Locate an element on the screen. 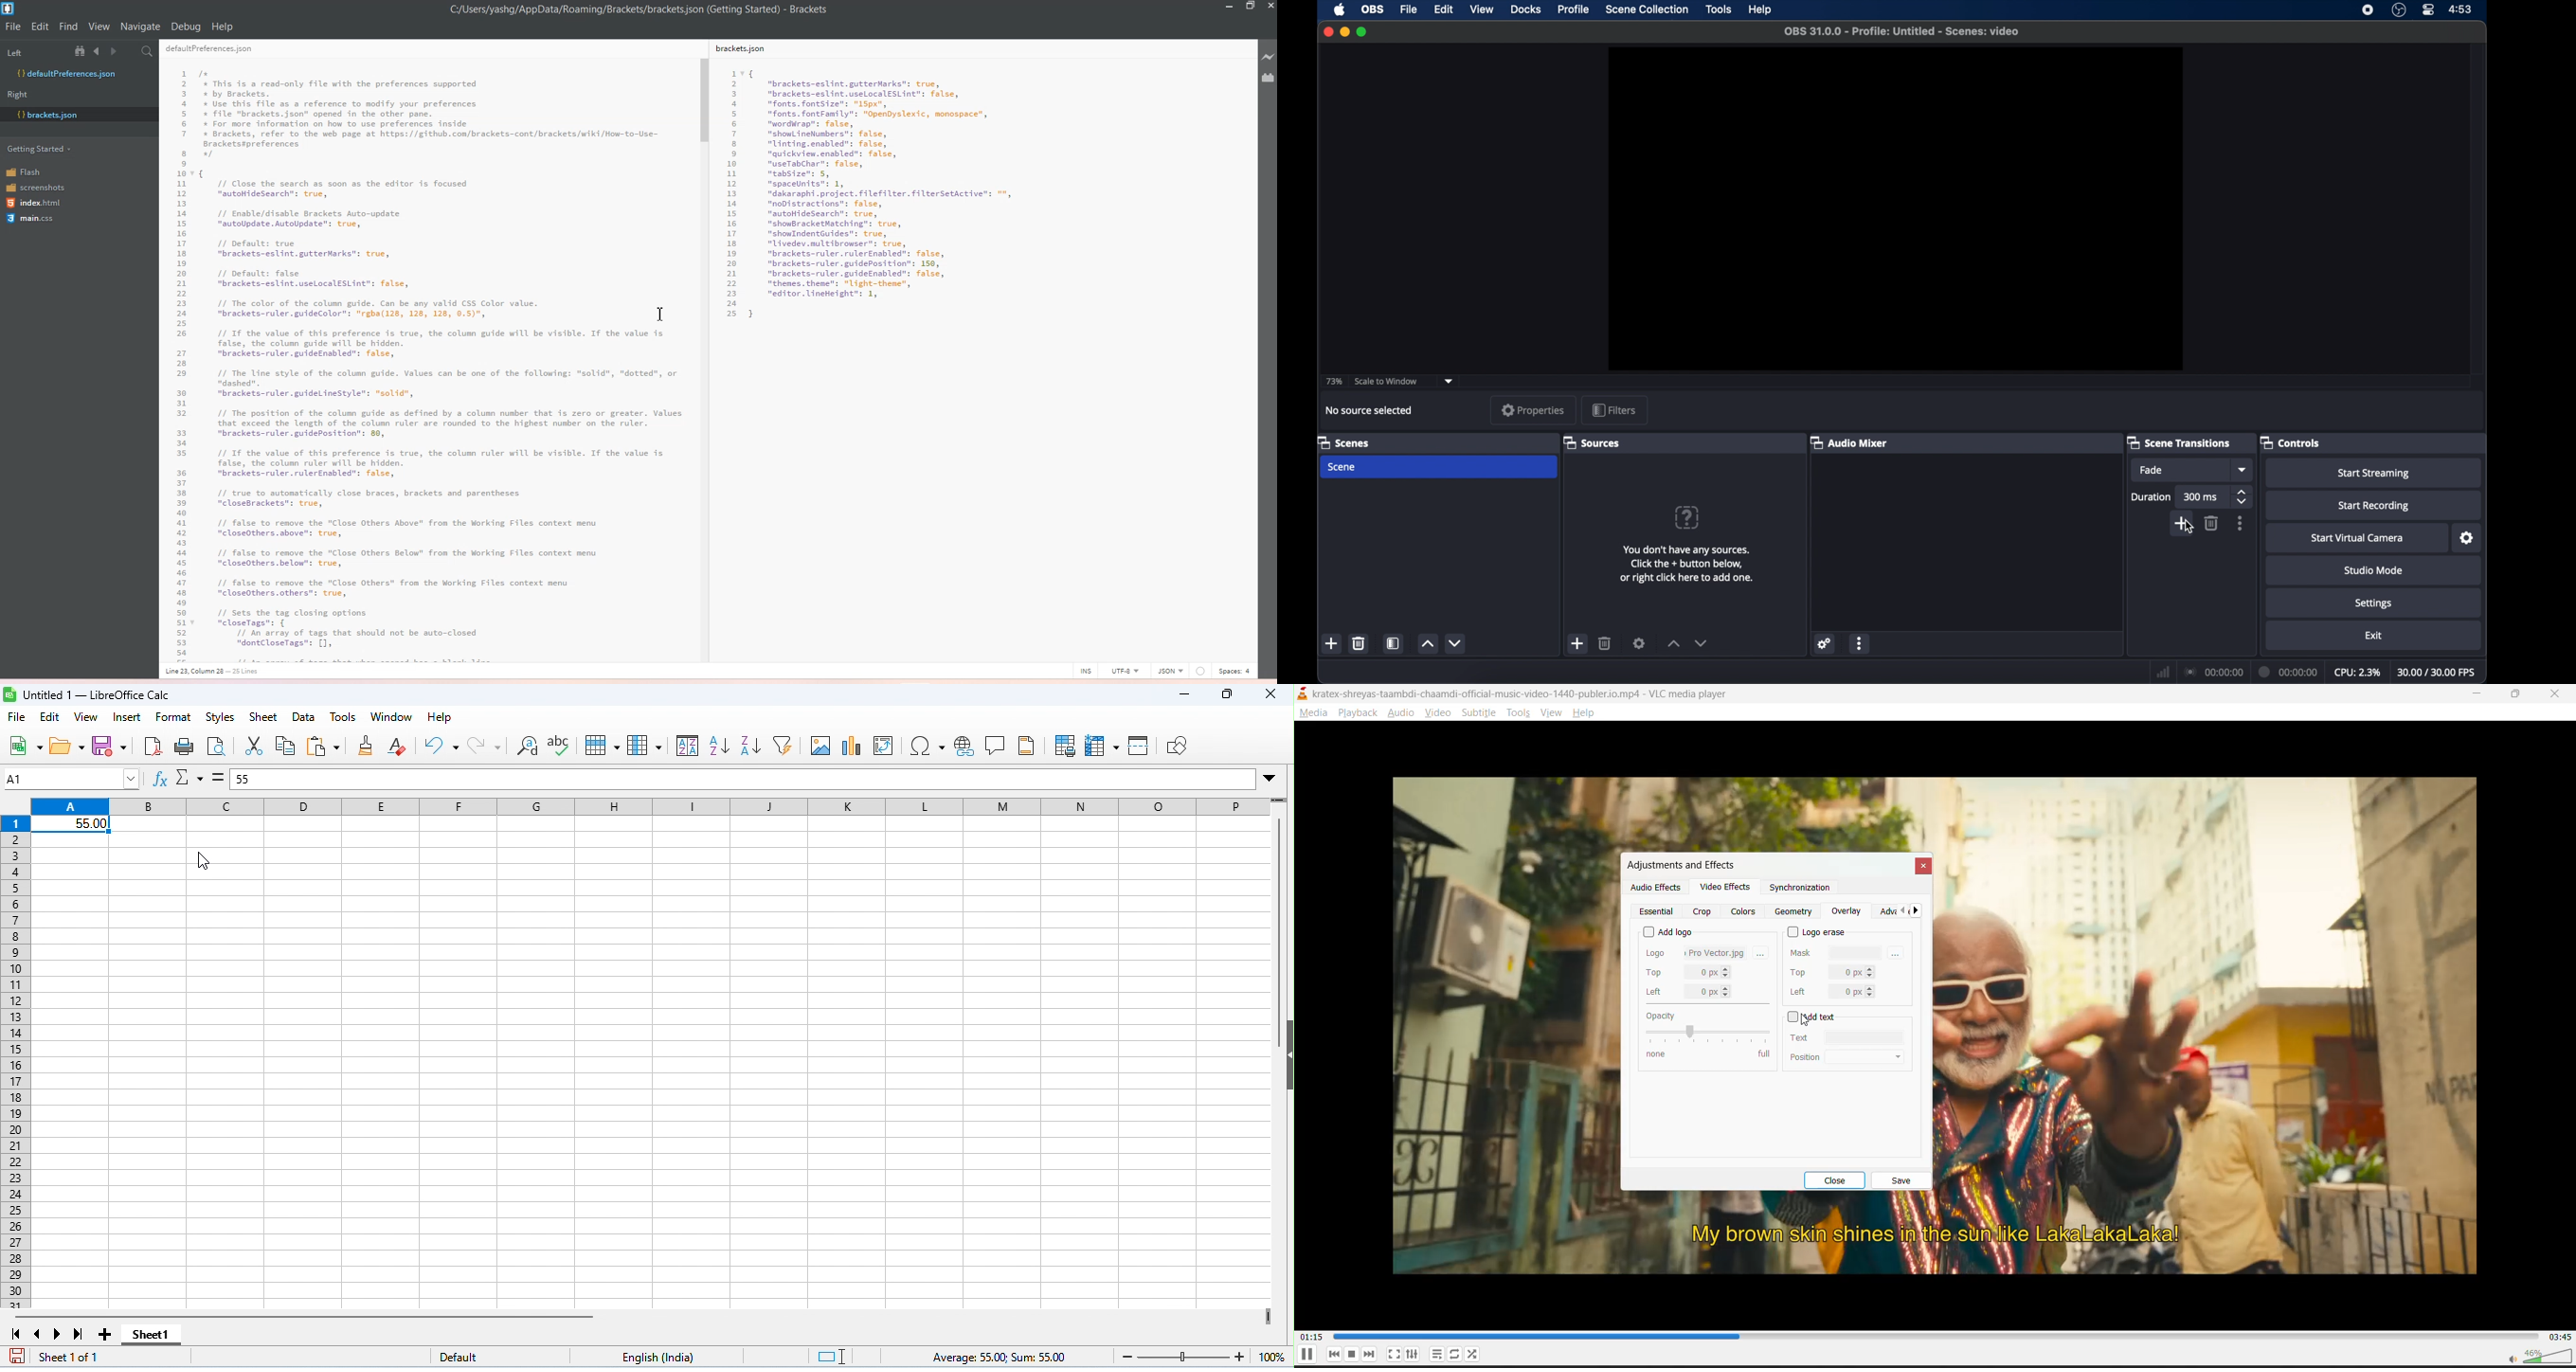 Image resolution: width=2576 pixels, height=1372 pixels. Screenshots is located at coordinates (35, 186).